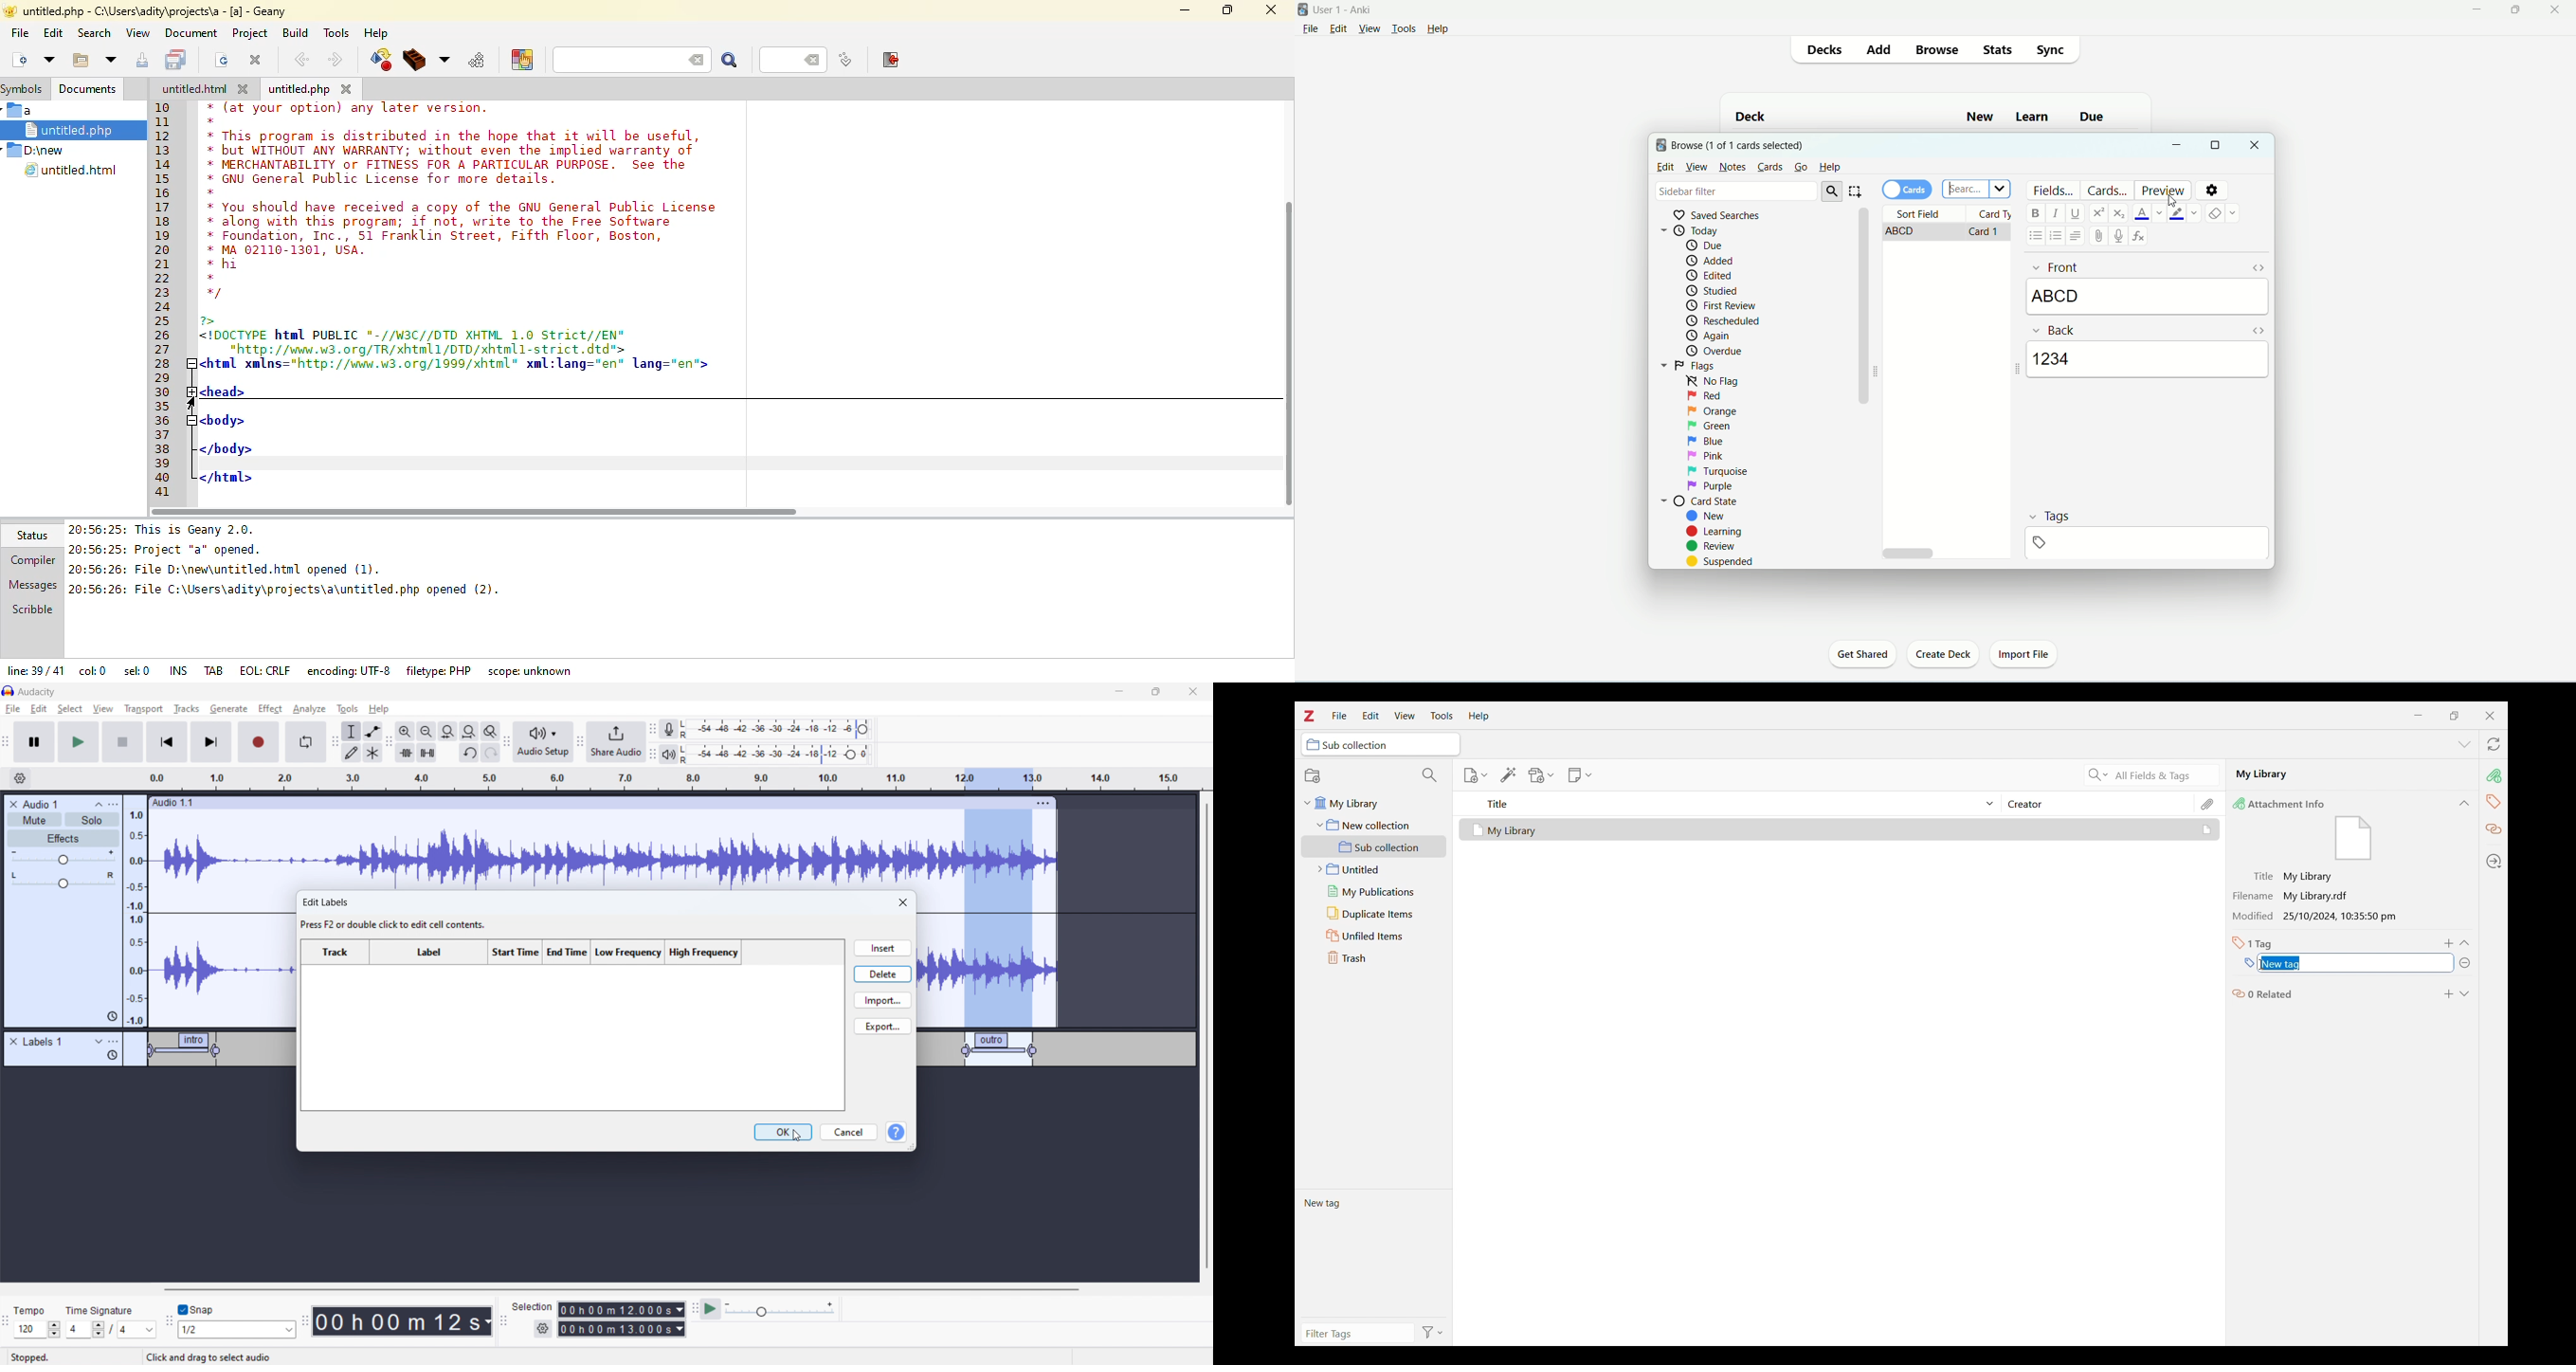  Describe the element at coordinates (2055, 238) in the screenshot. I see `ordered list` at that location.